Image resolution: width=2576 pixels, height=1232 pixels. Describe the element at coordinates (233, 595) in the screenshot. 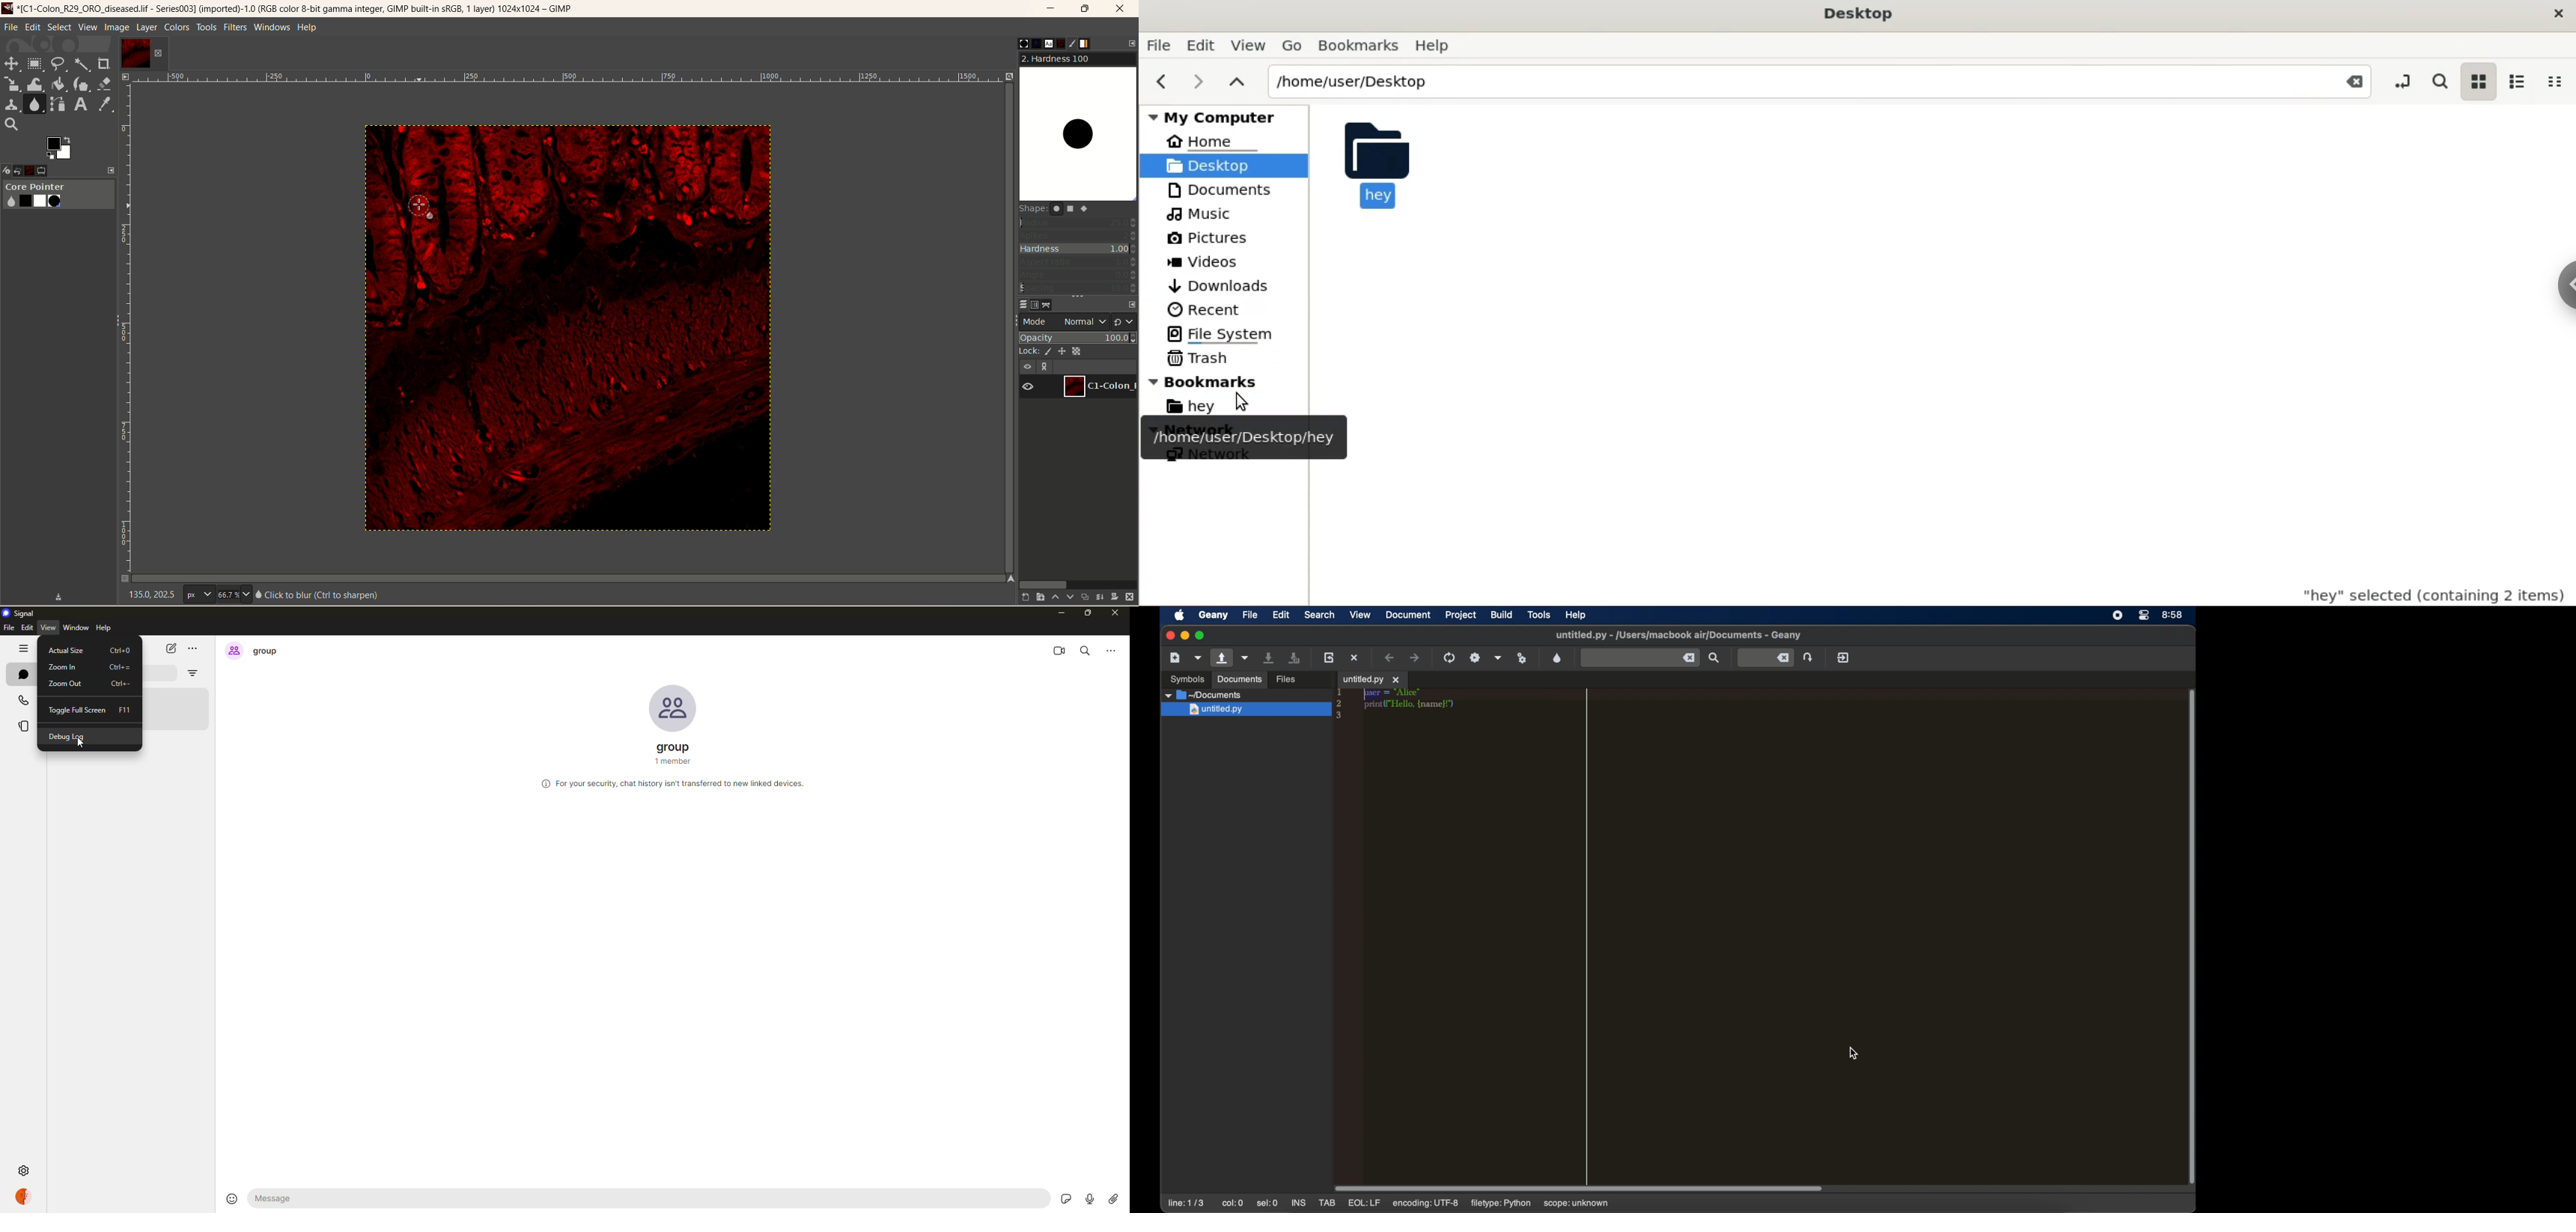

I see `zoom factor` at that location.